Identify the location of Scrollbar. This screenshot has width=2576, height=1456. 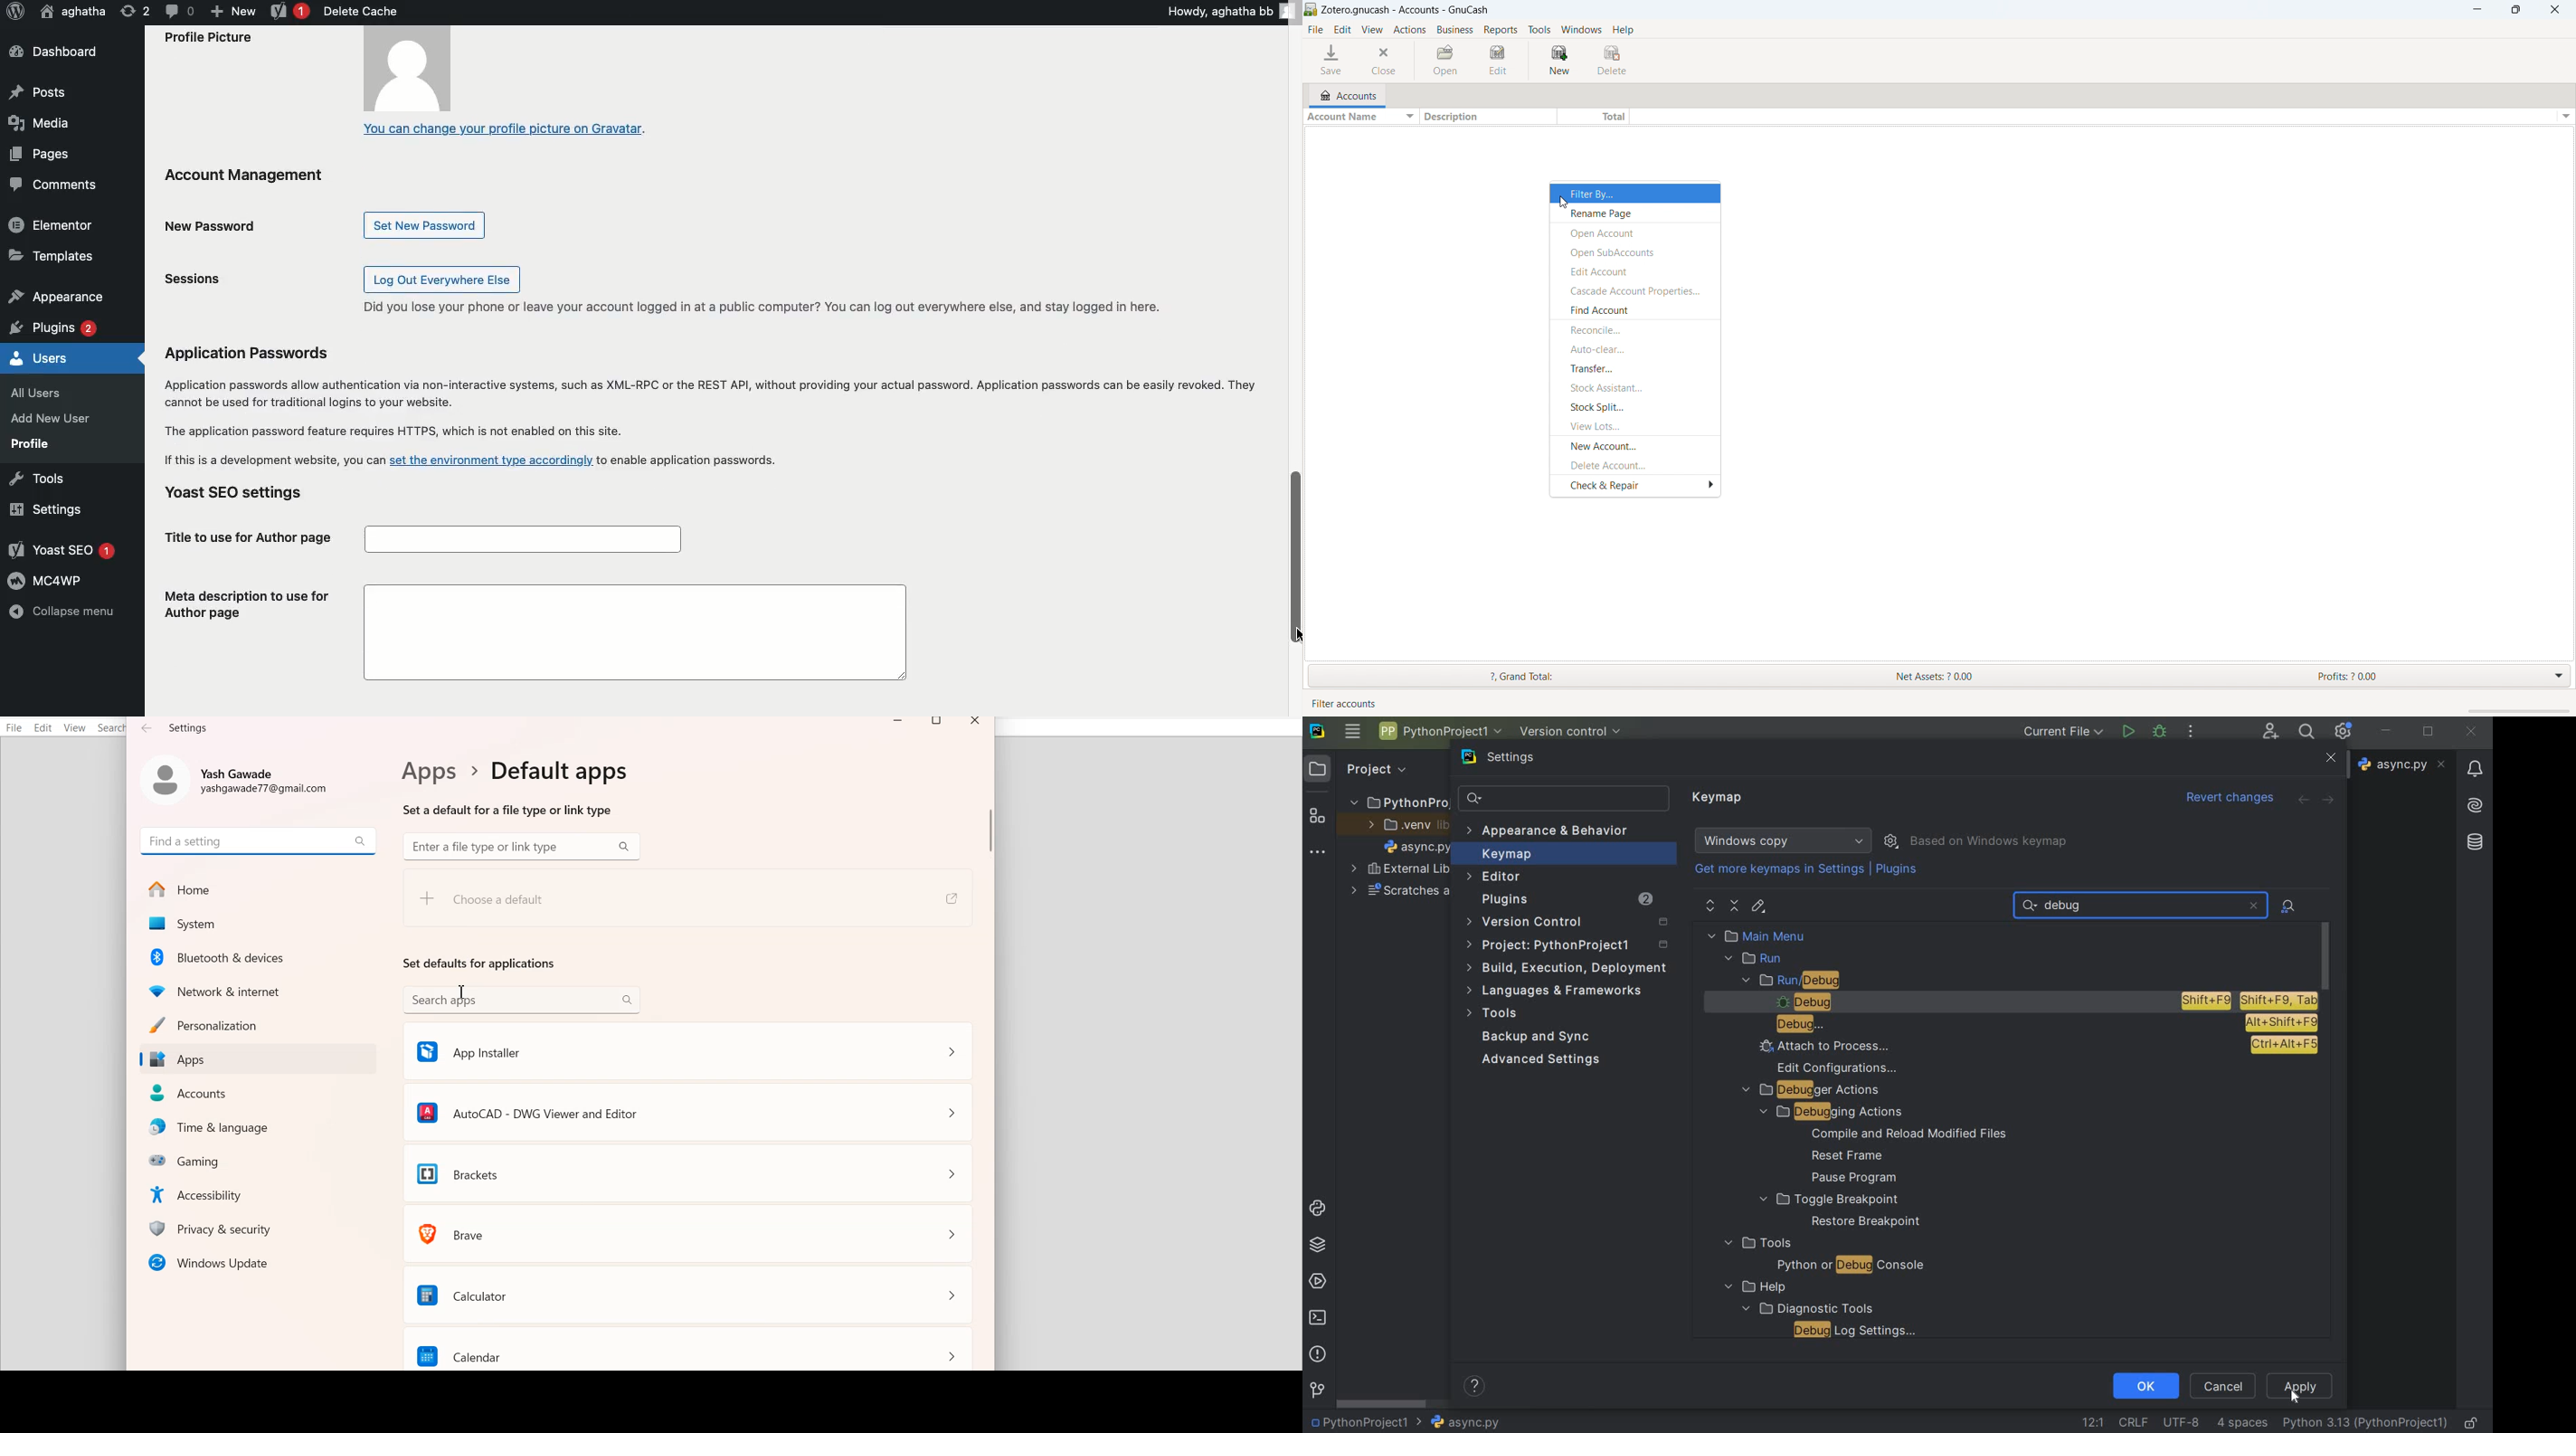
(1295, 357).